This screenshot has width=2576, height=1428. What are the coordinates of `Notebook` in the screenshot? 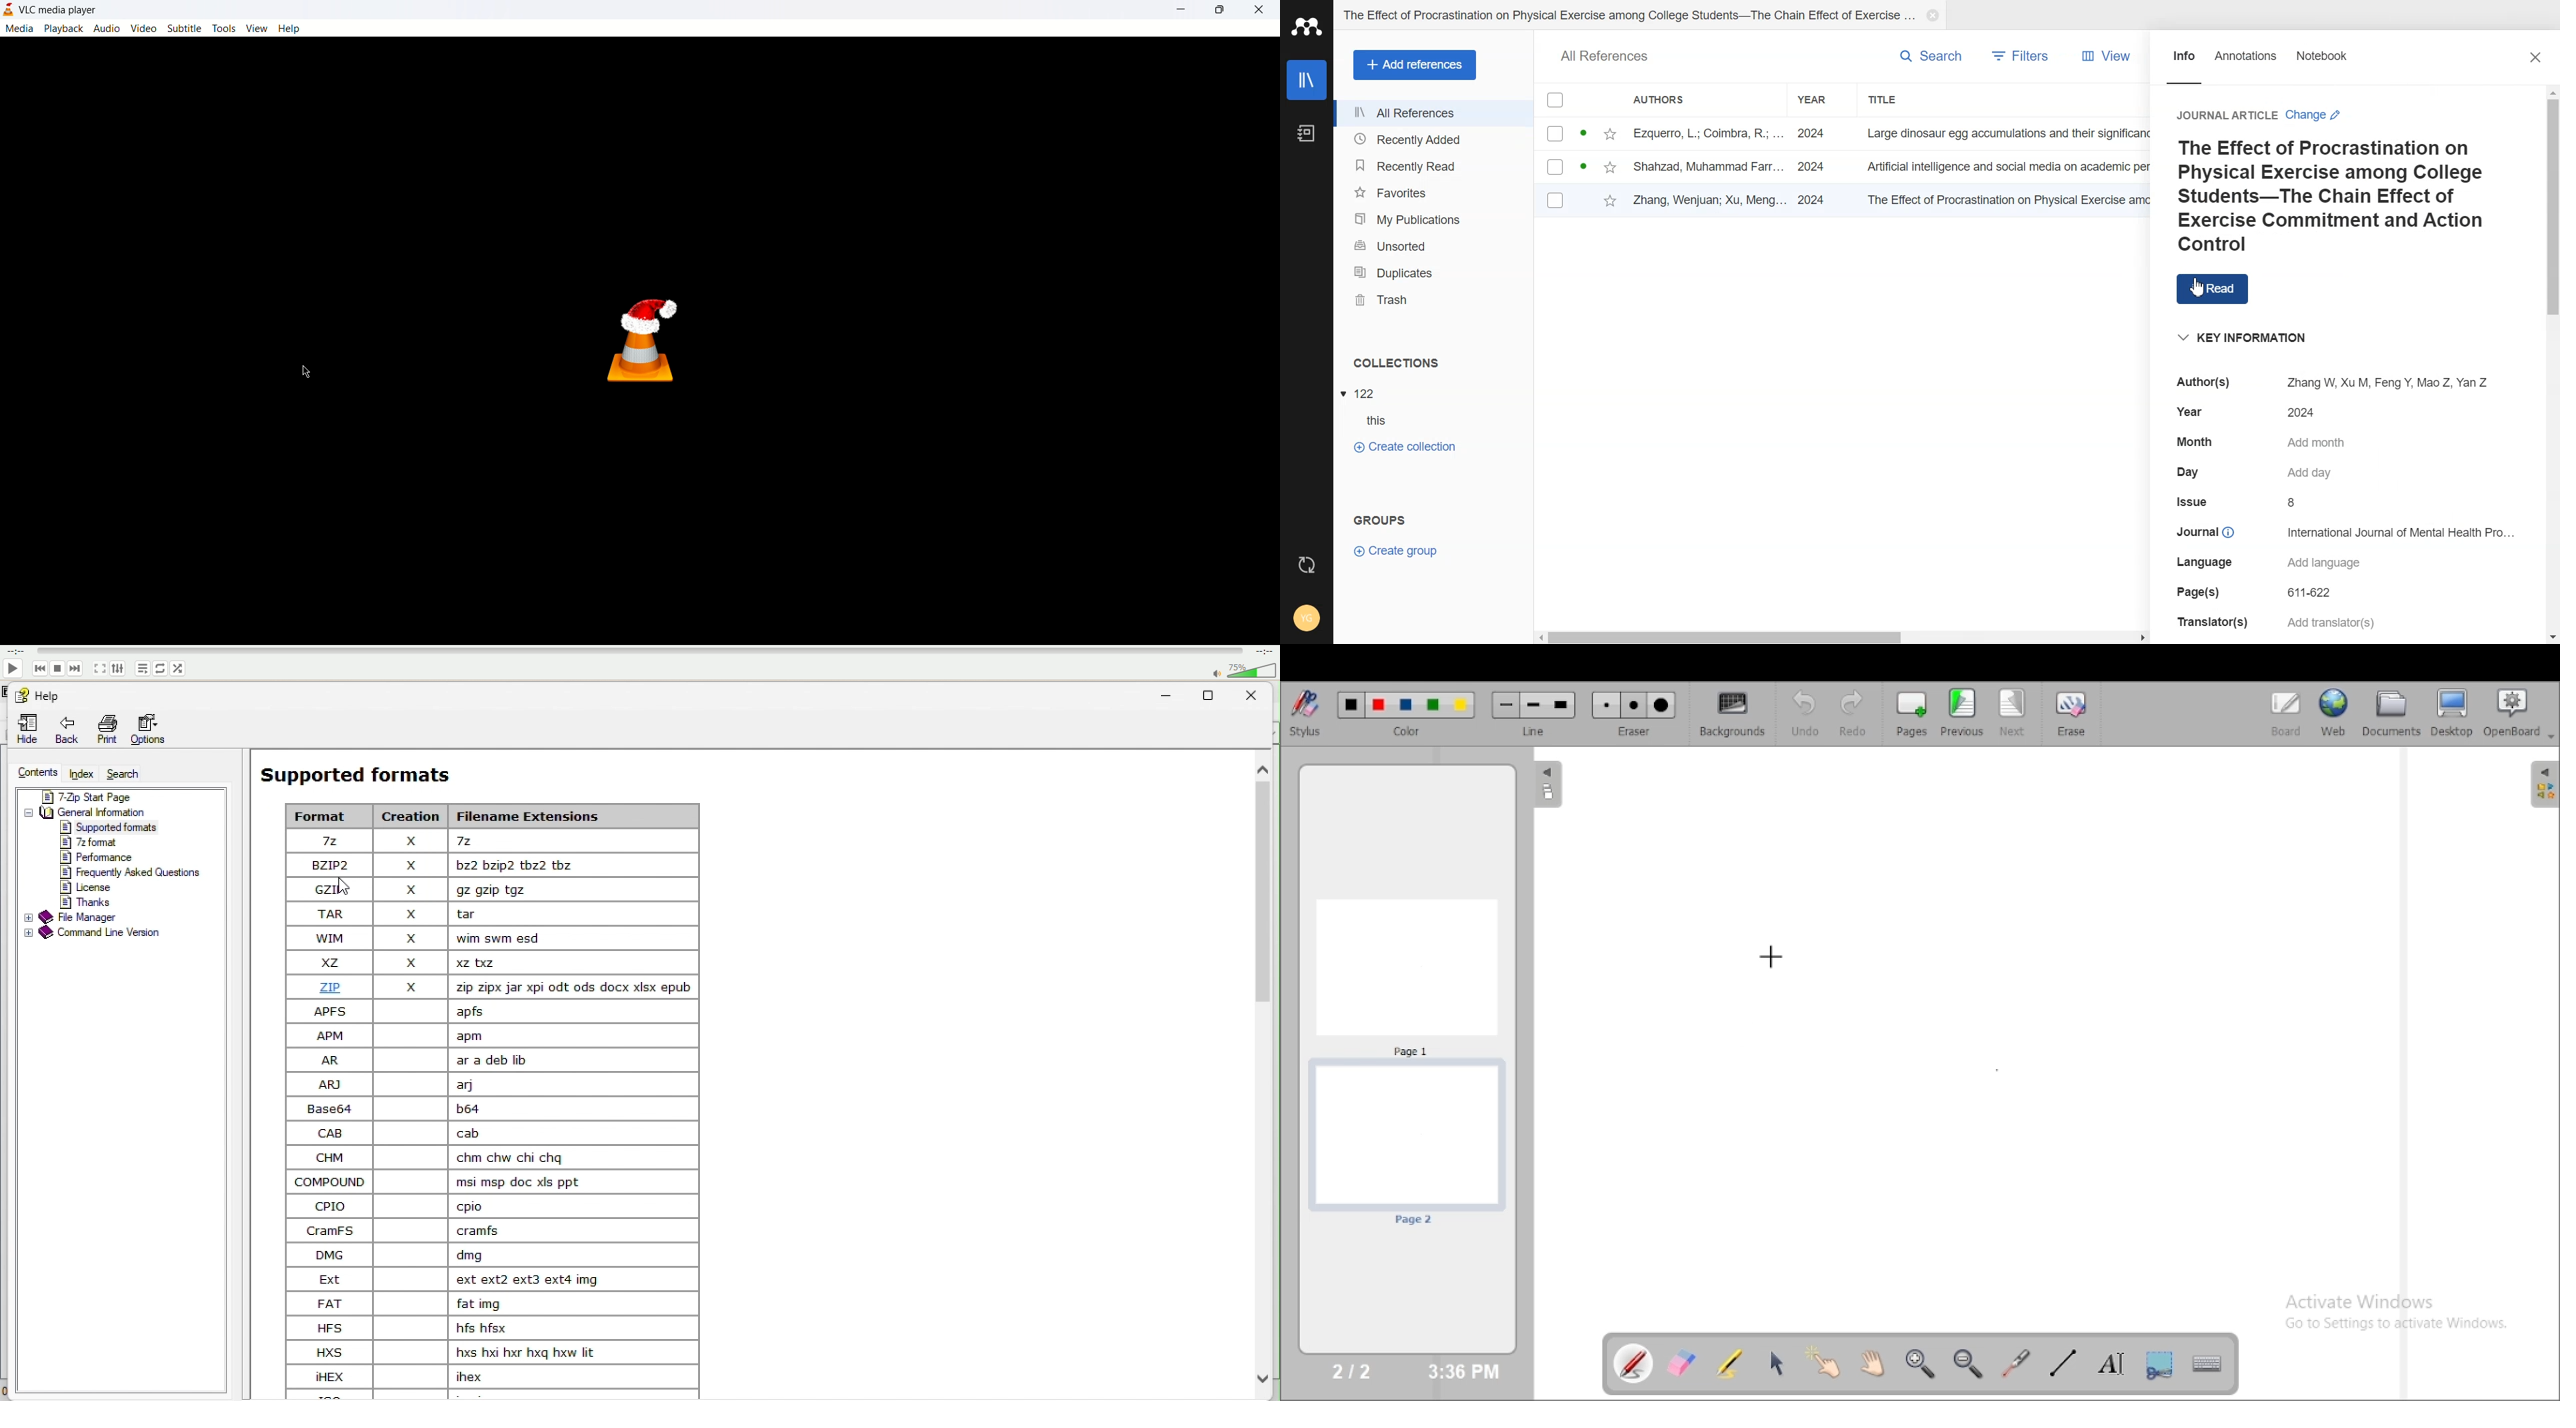 It's located at (1306, 133).